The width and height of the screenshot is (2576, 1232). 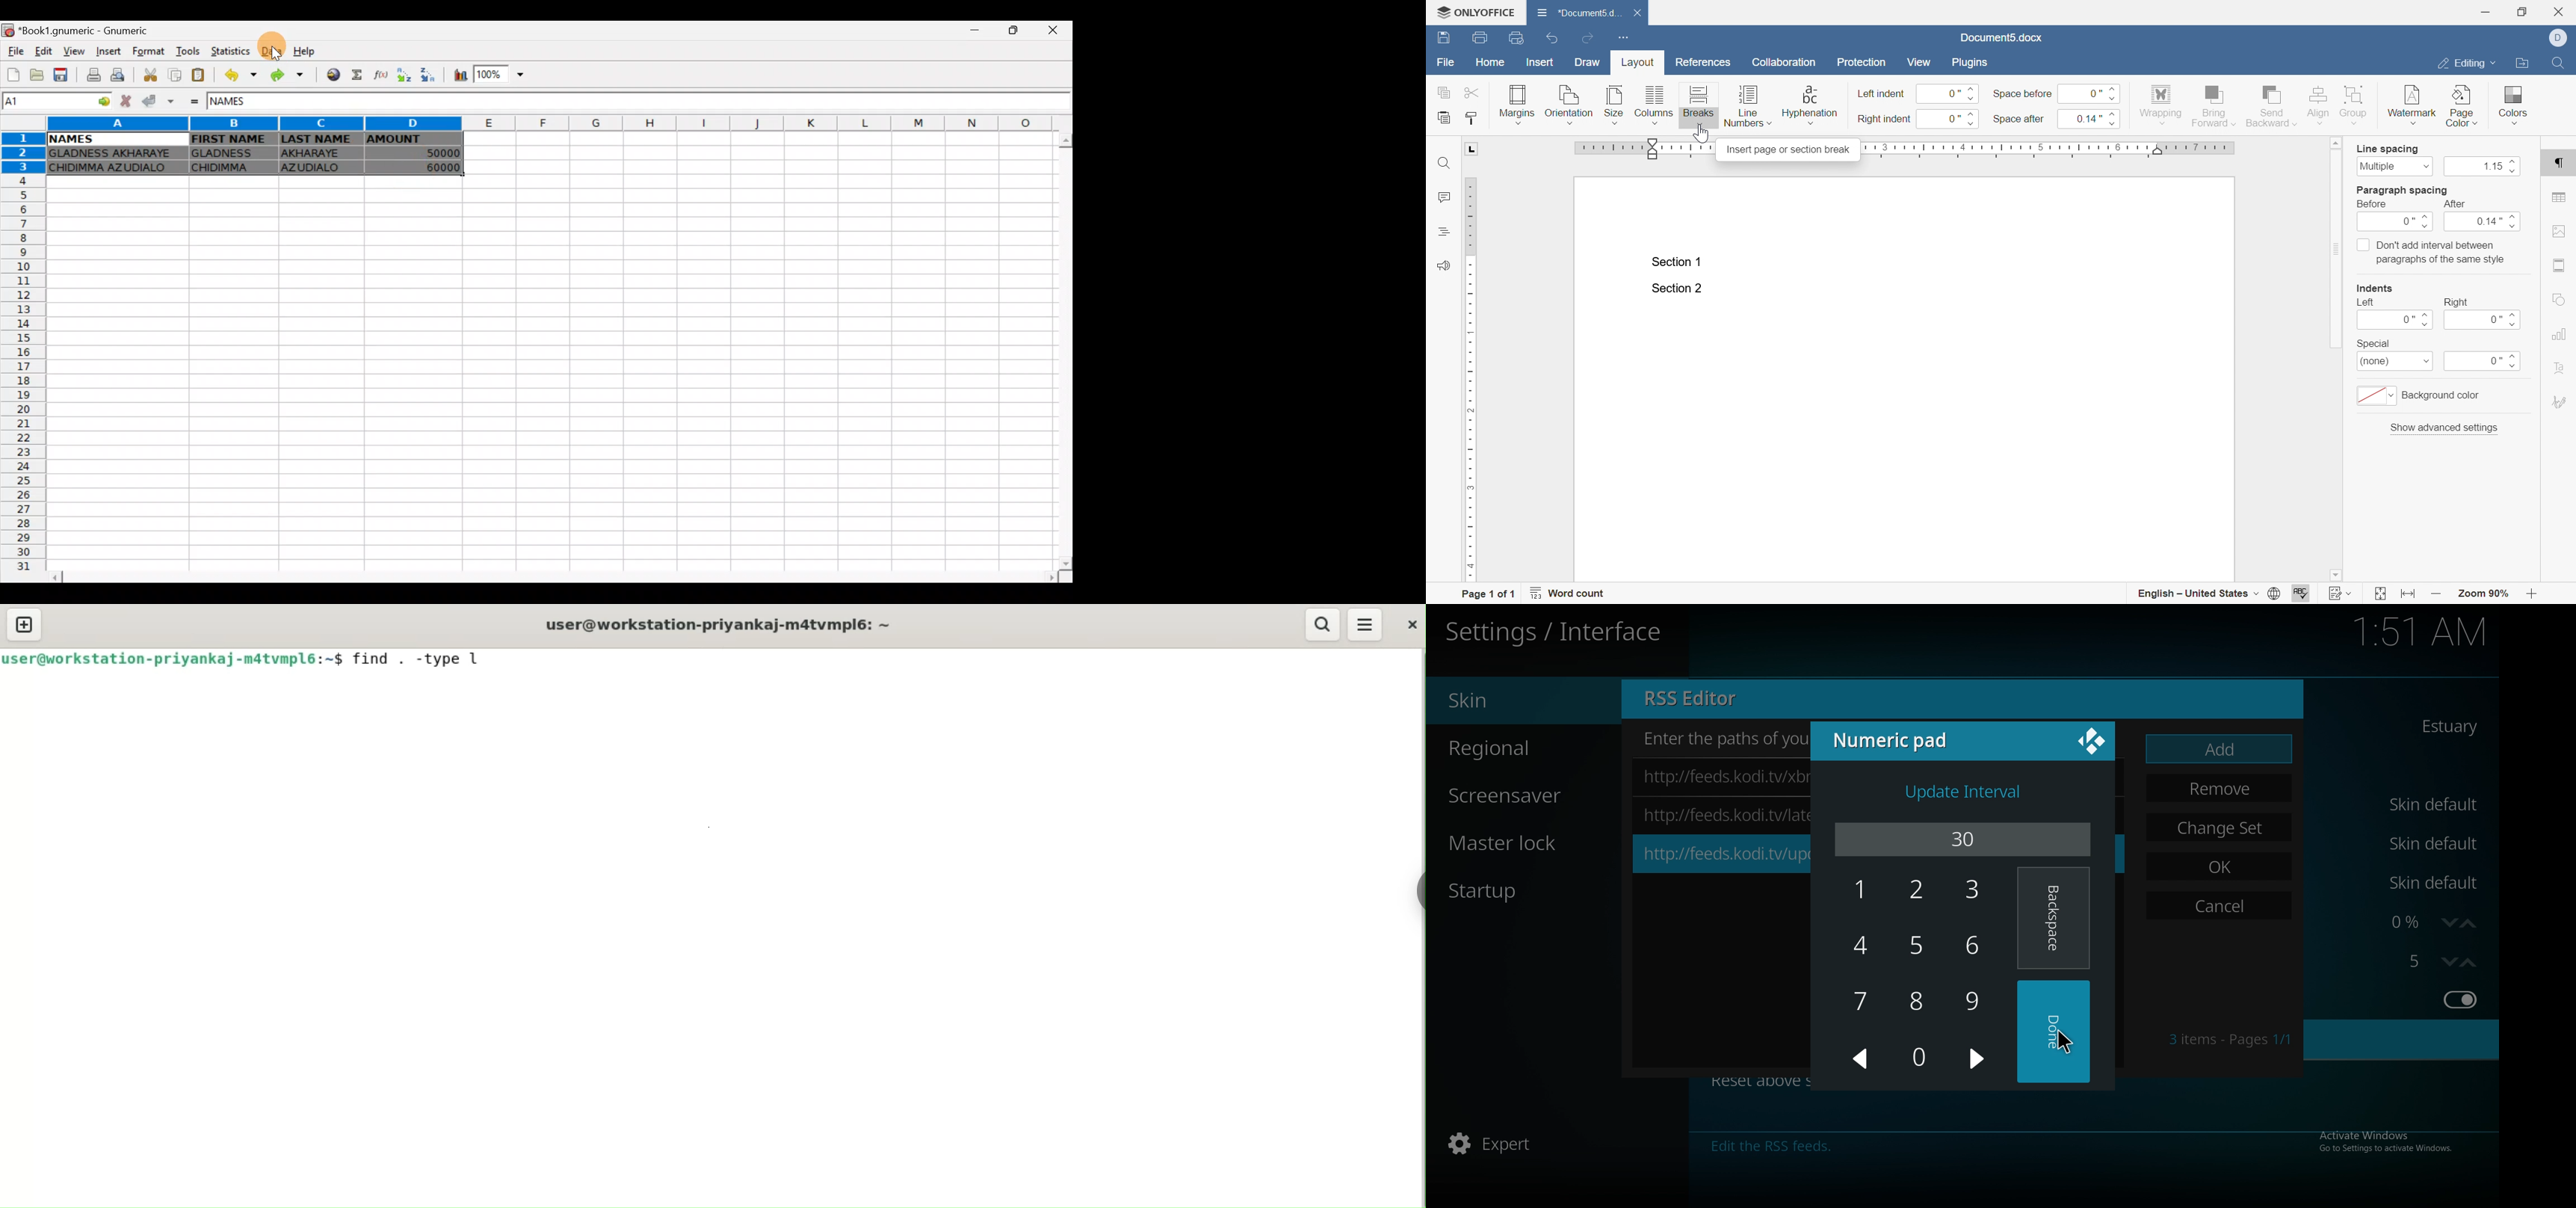 I want to click on 0, so click(x=2395, y=320).